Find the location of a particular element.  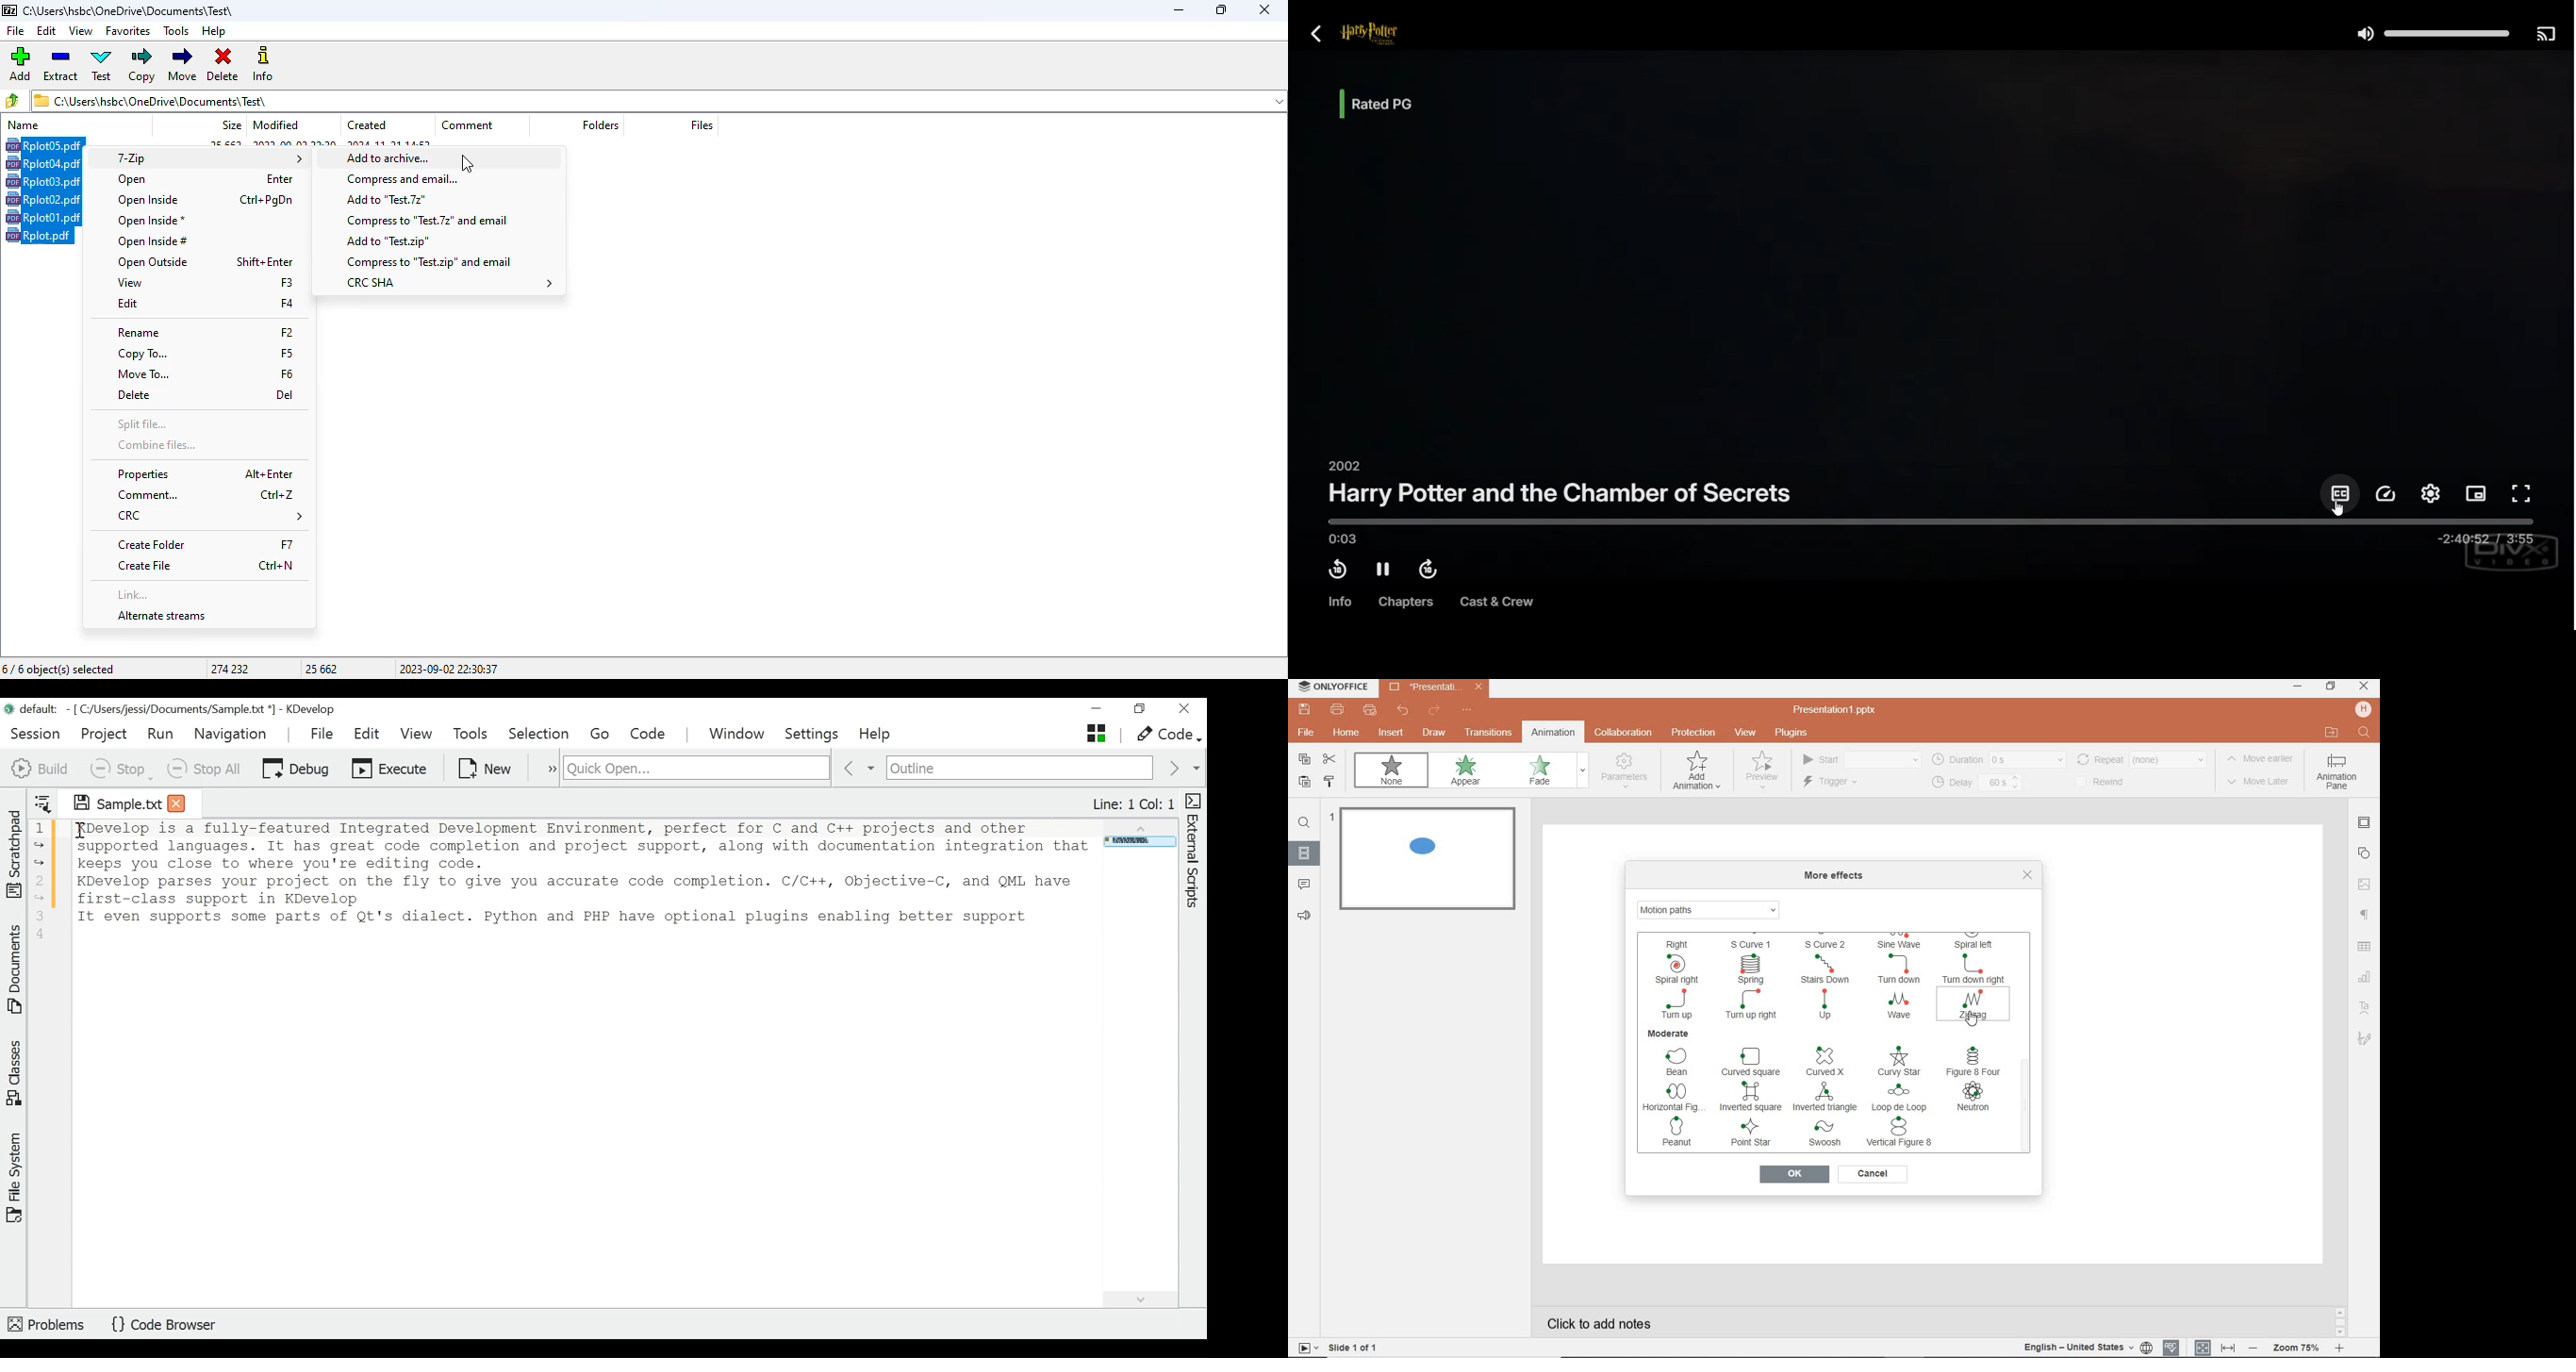

protection is located at coordinates (1692, 732).